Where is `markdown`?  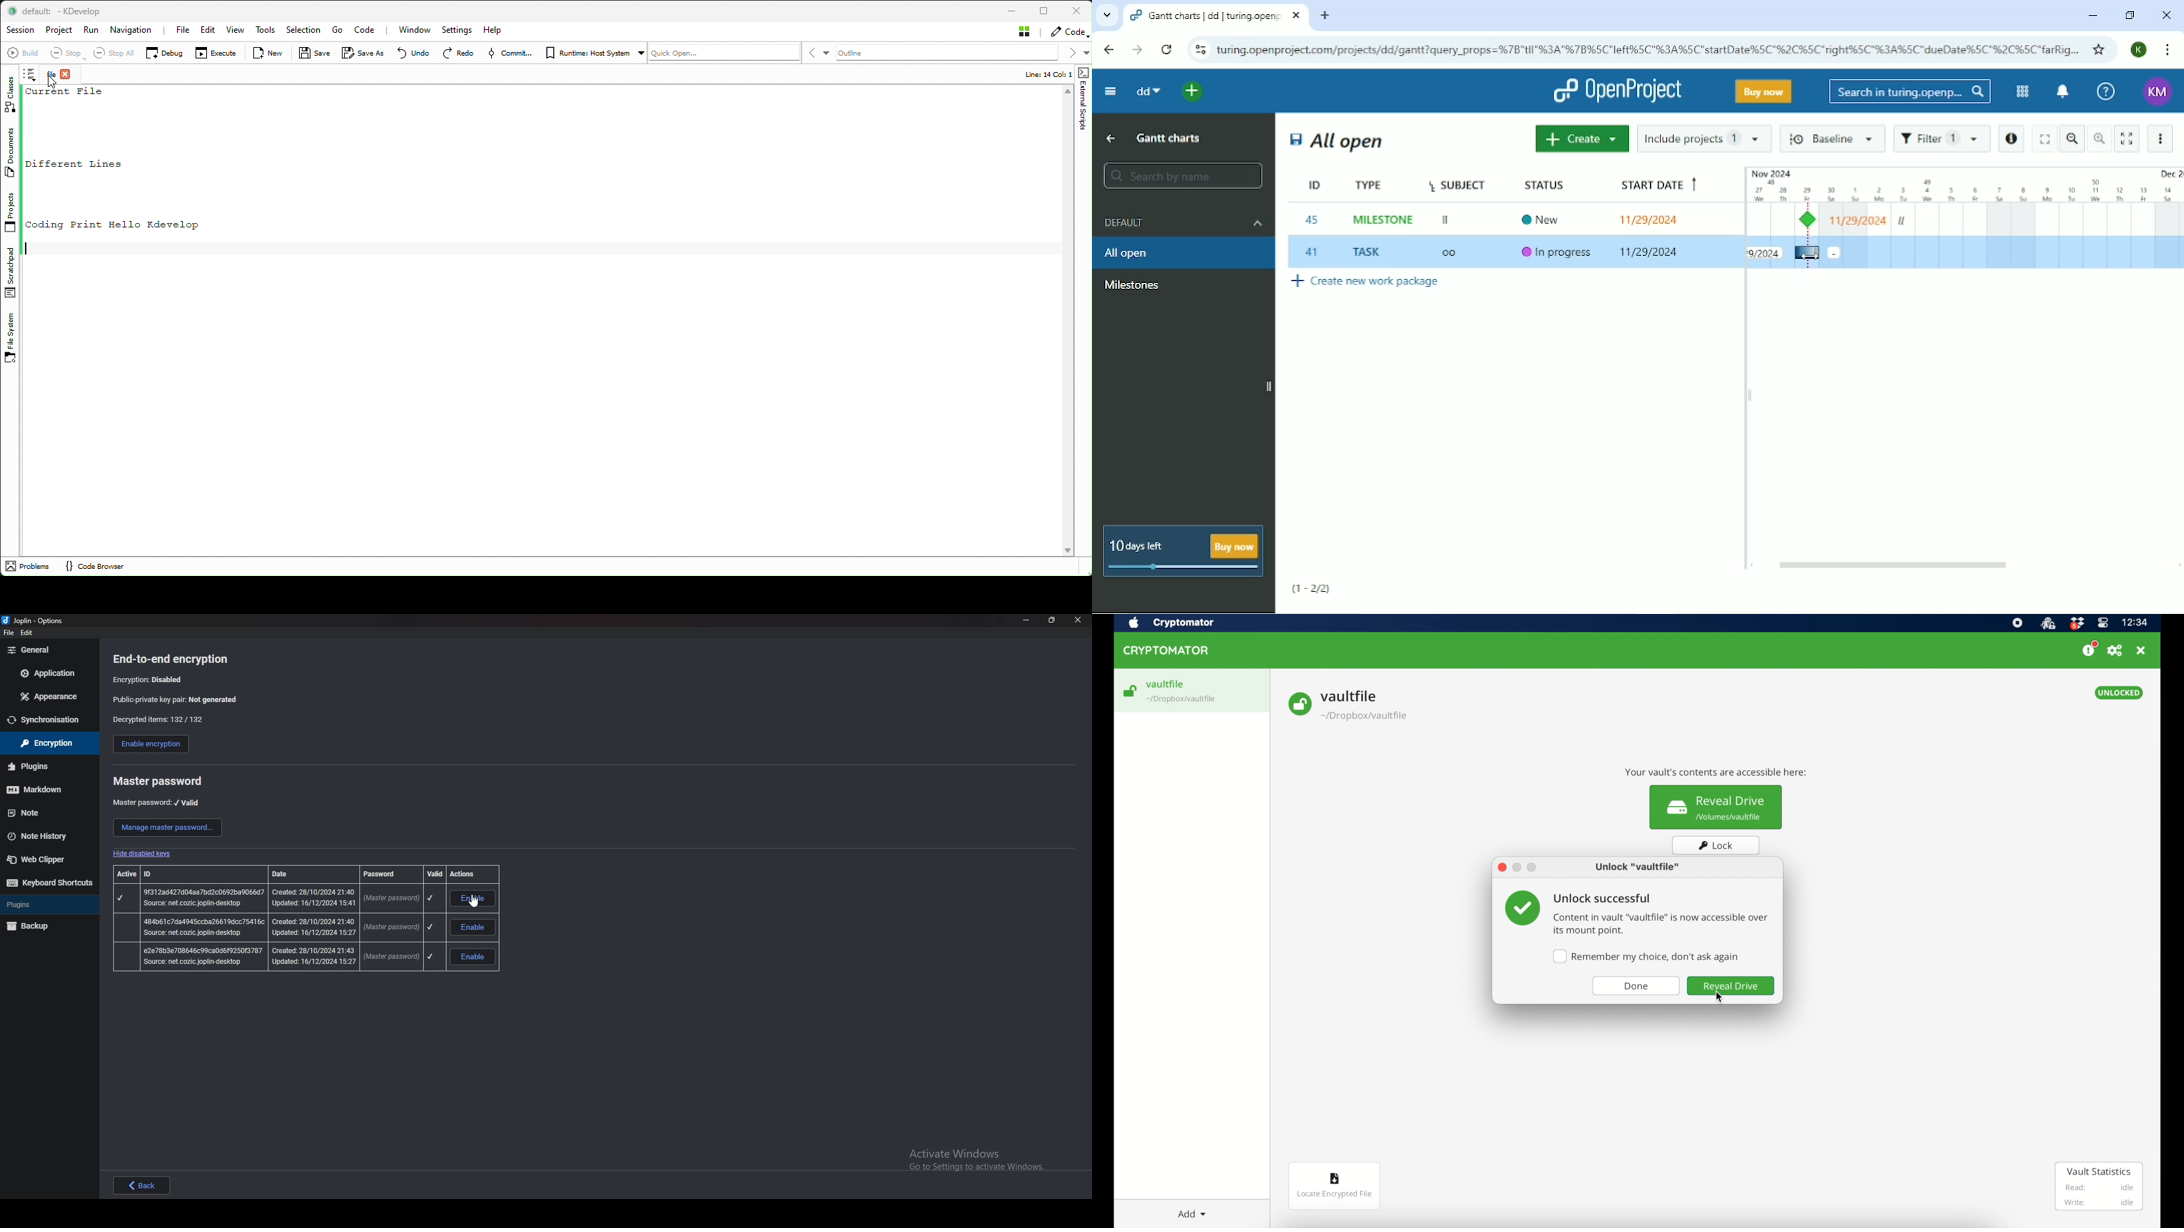
markdown is located at coordinates (46, 790).